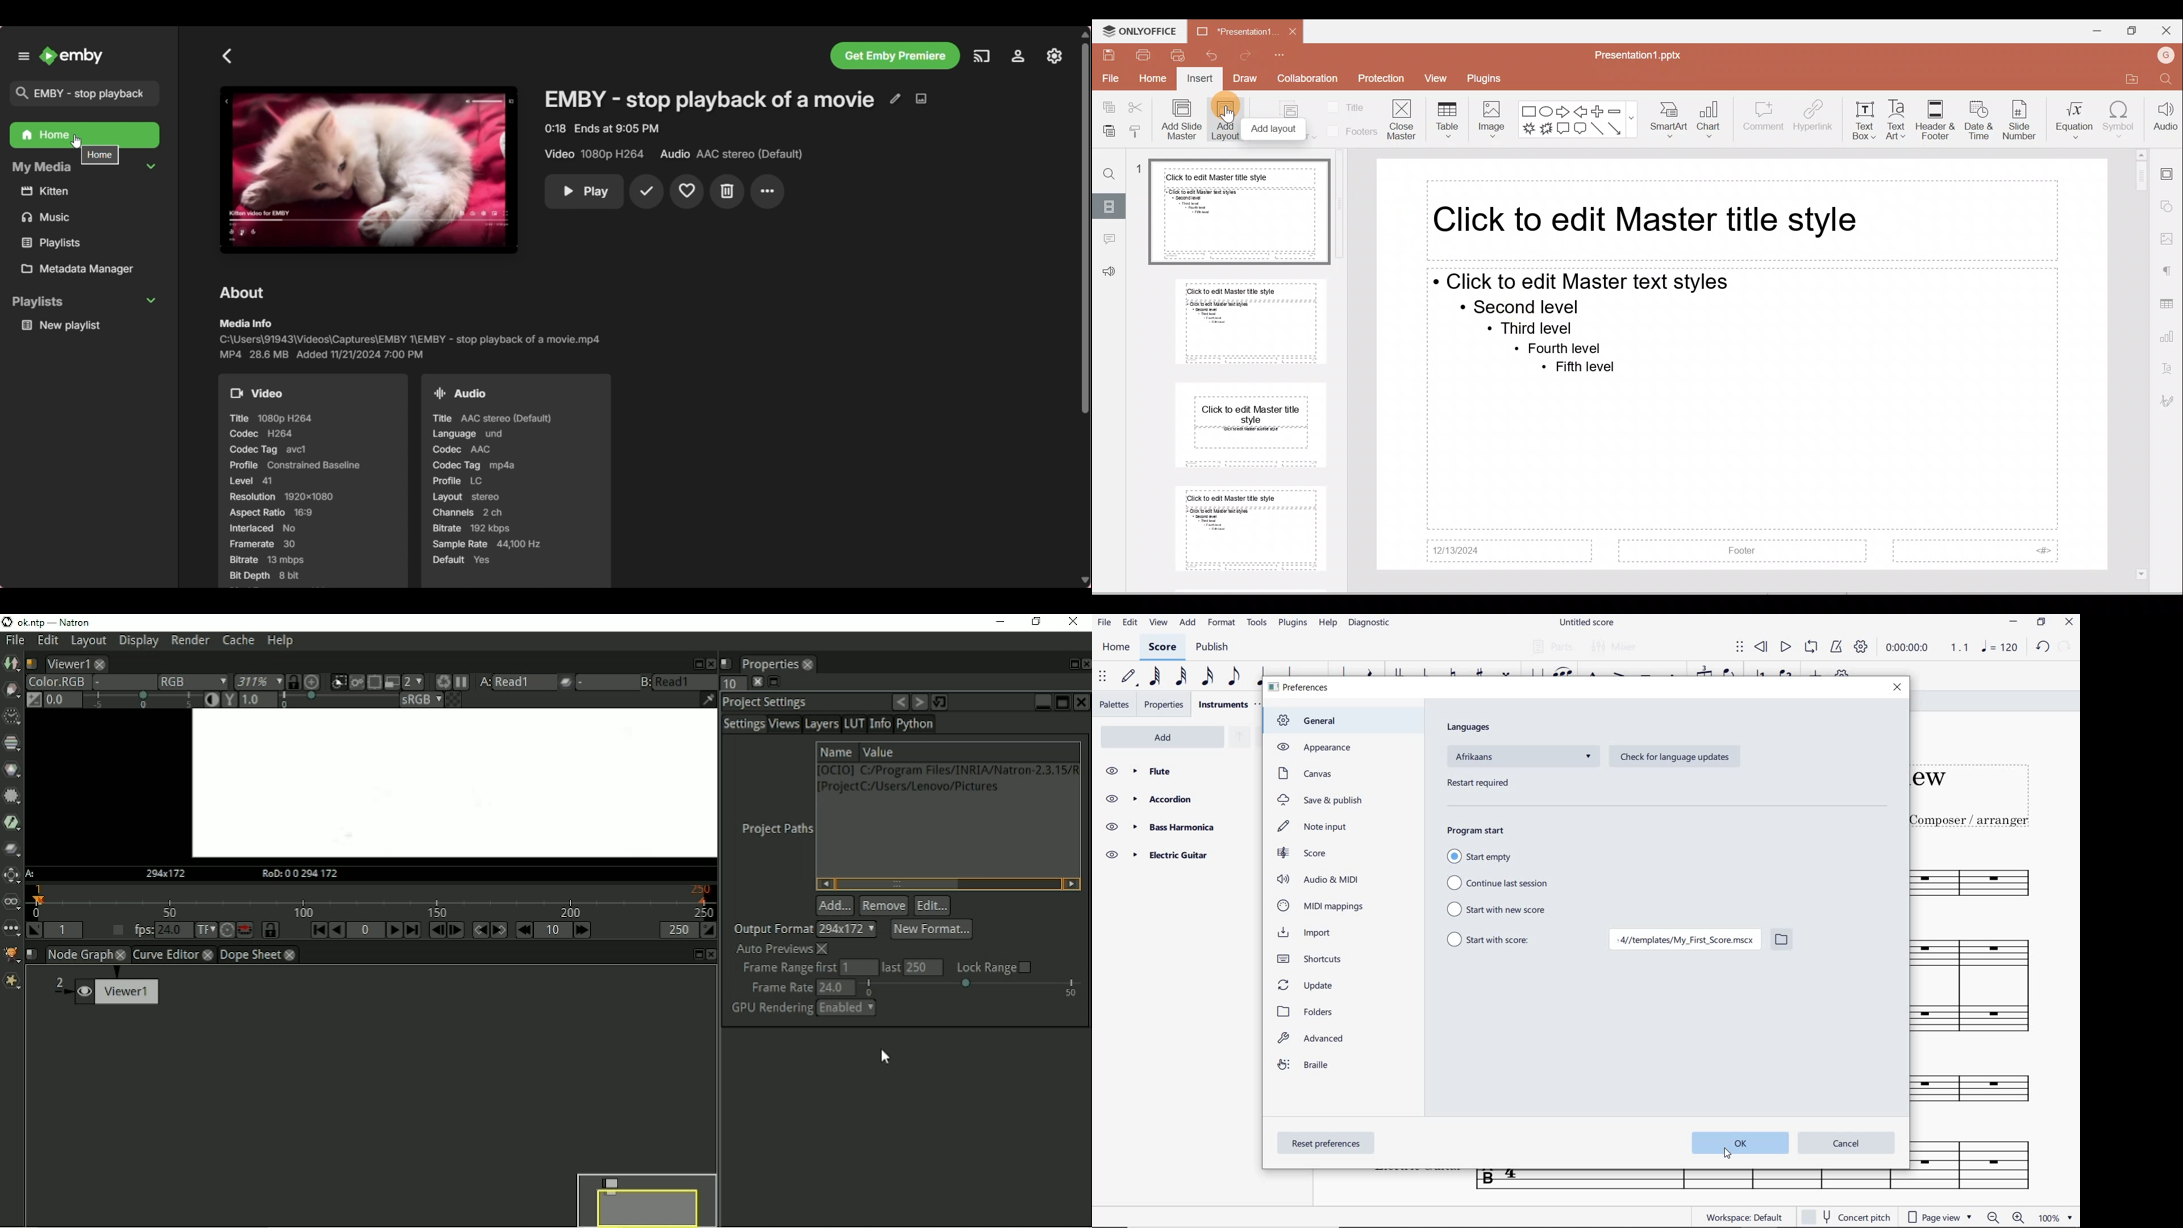  What do you see at coordinates (1314, 959) in the screenshot?
I see `shortcuts` at bounding box center [1314, 959].